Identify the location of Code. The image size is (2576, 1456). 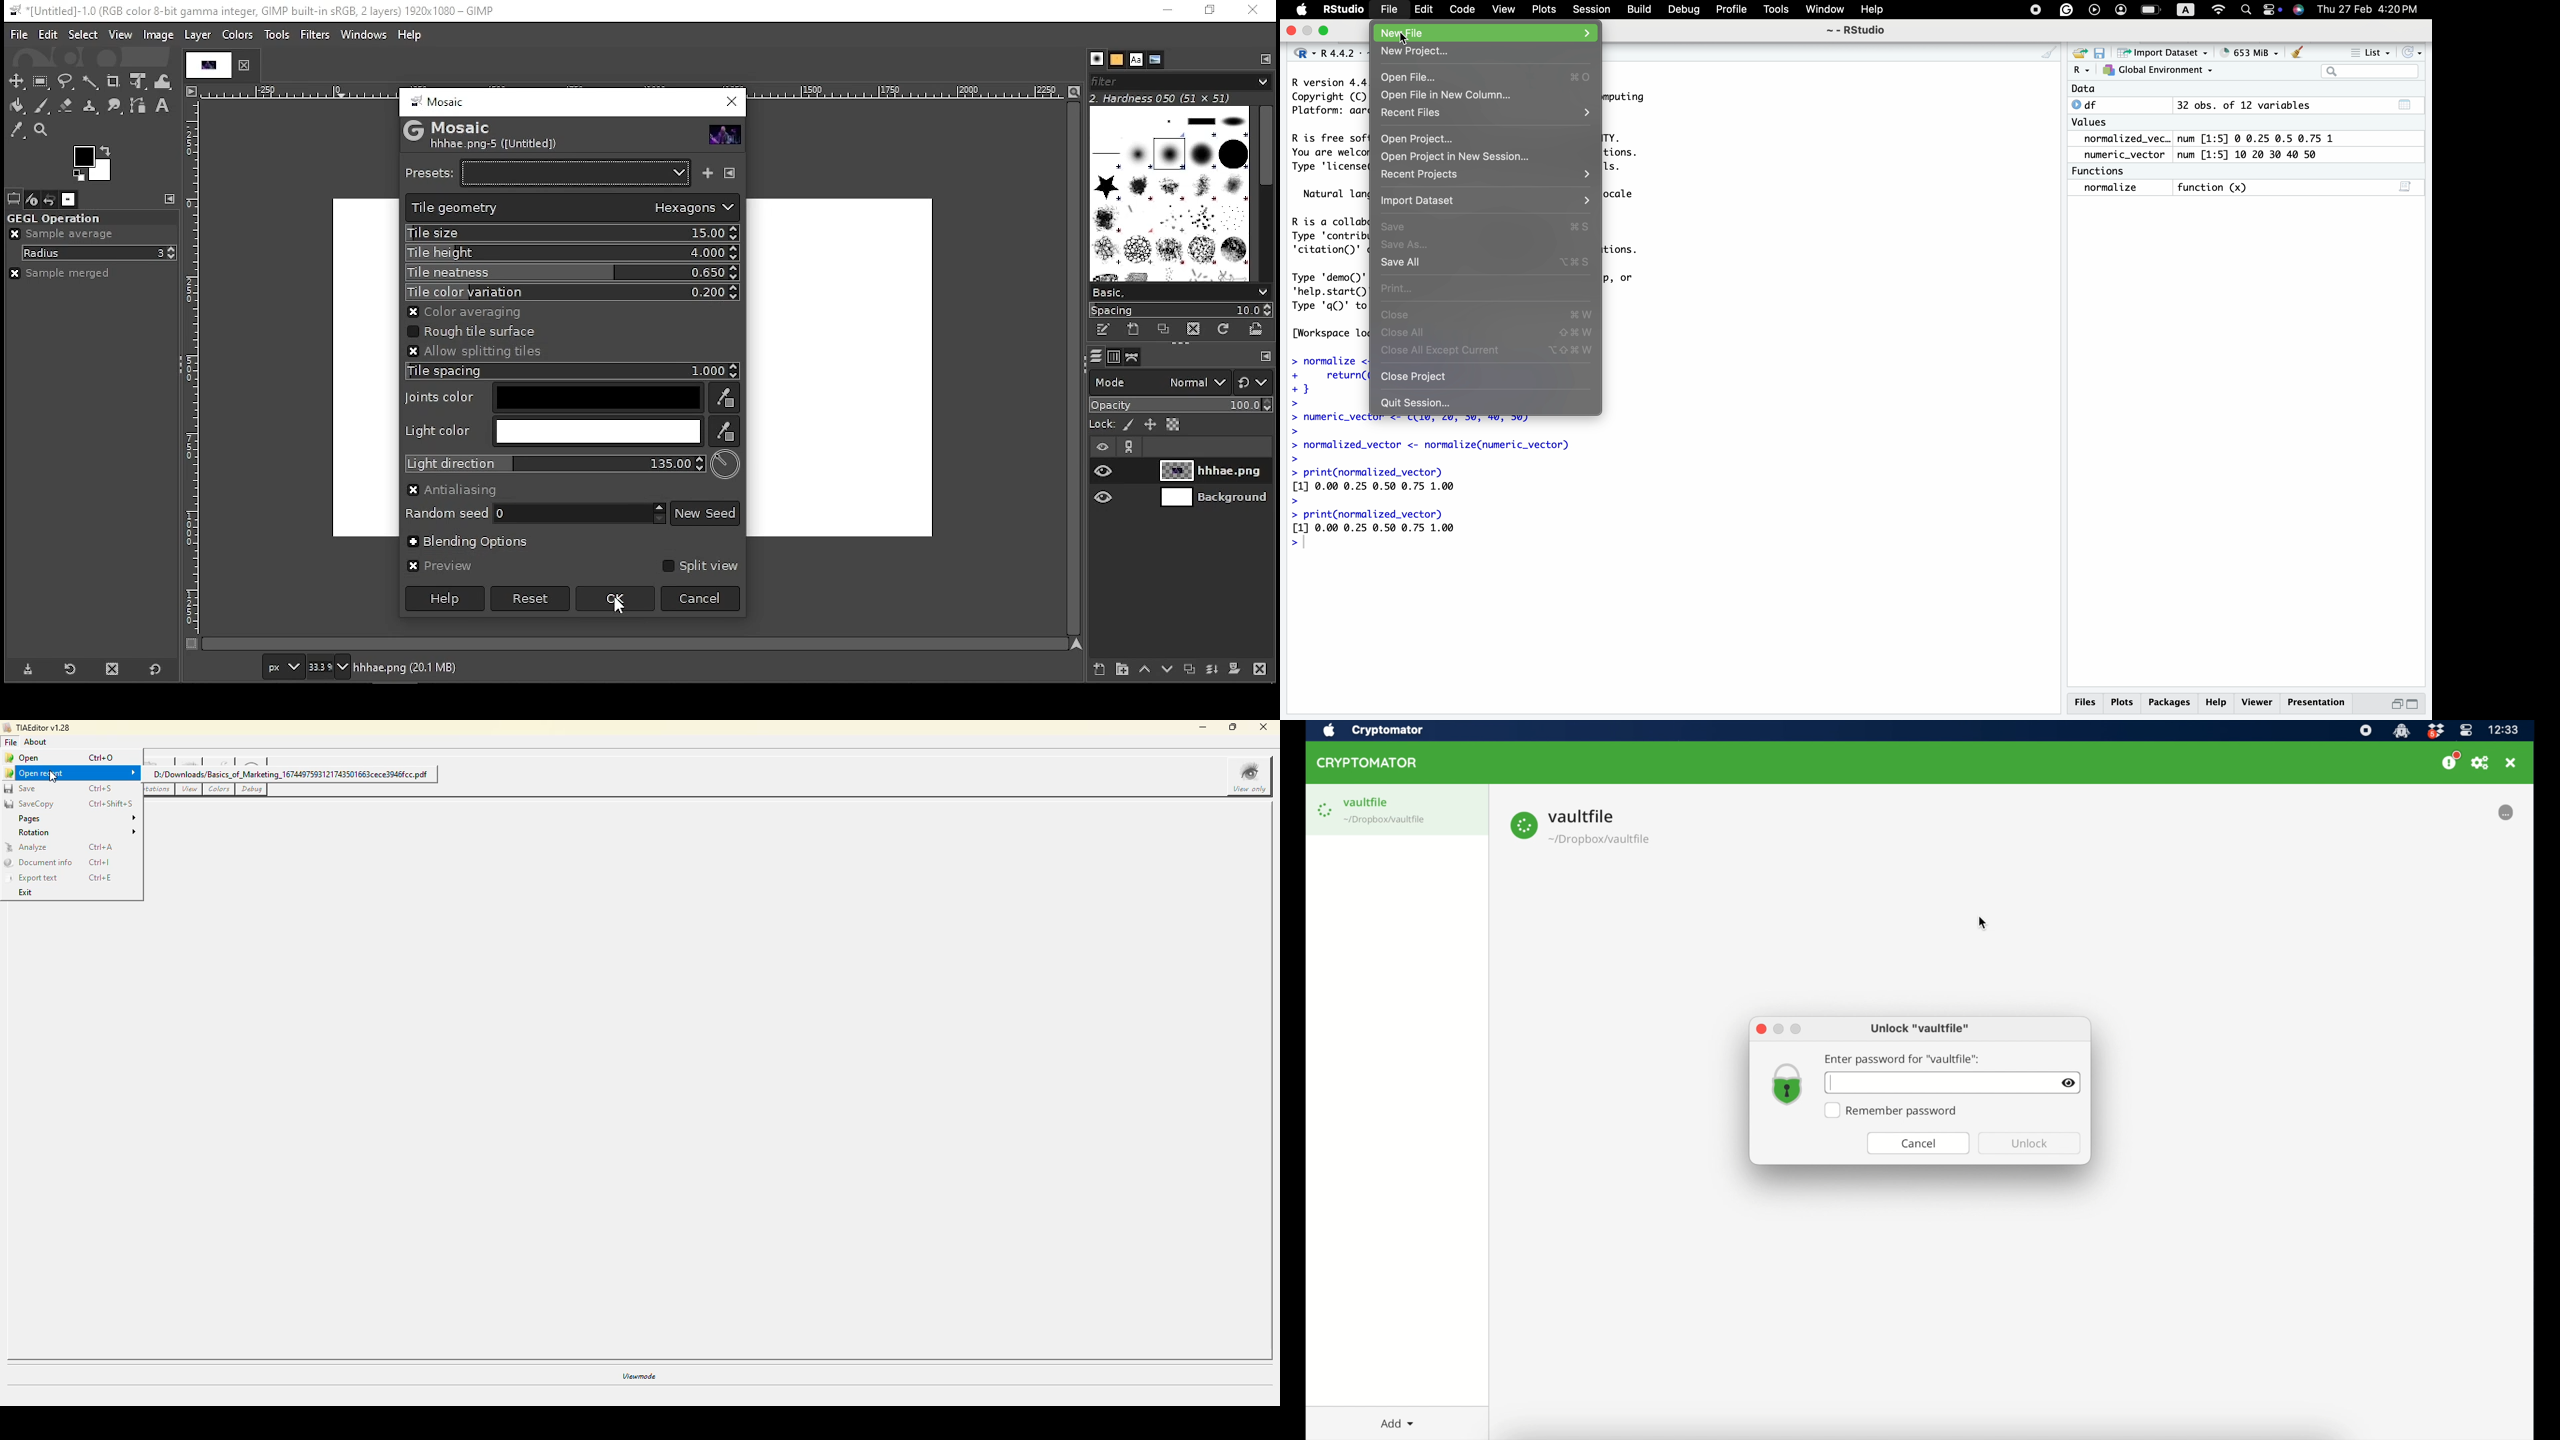
(1461, 10).